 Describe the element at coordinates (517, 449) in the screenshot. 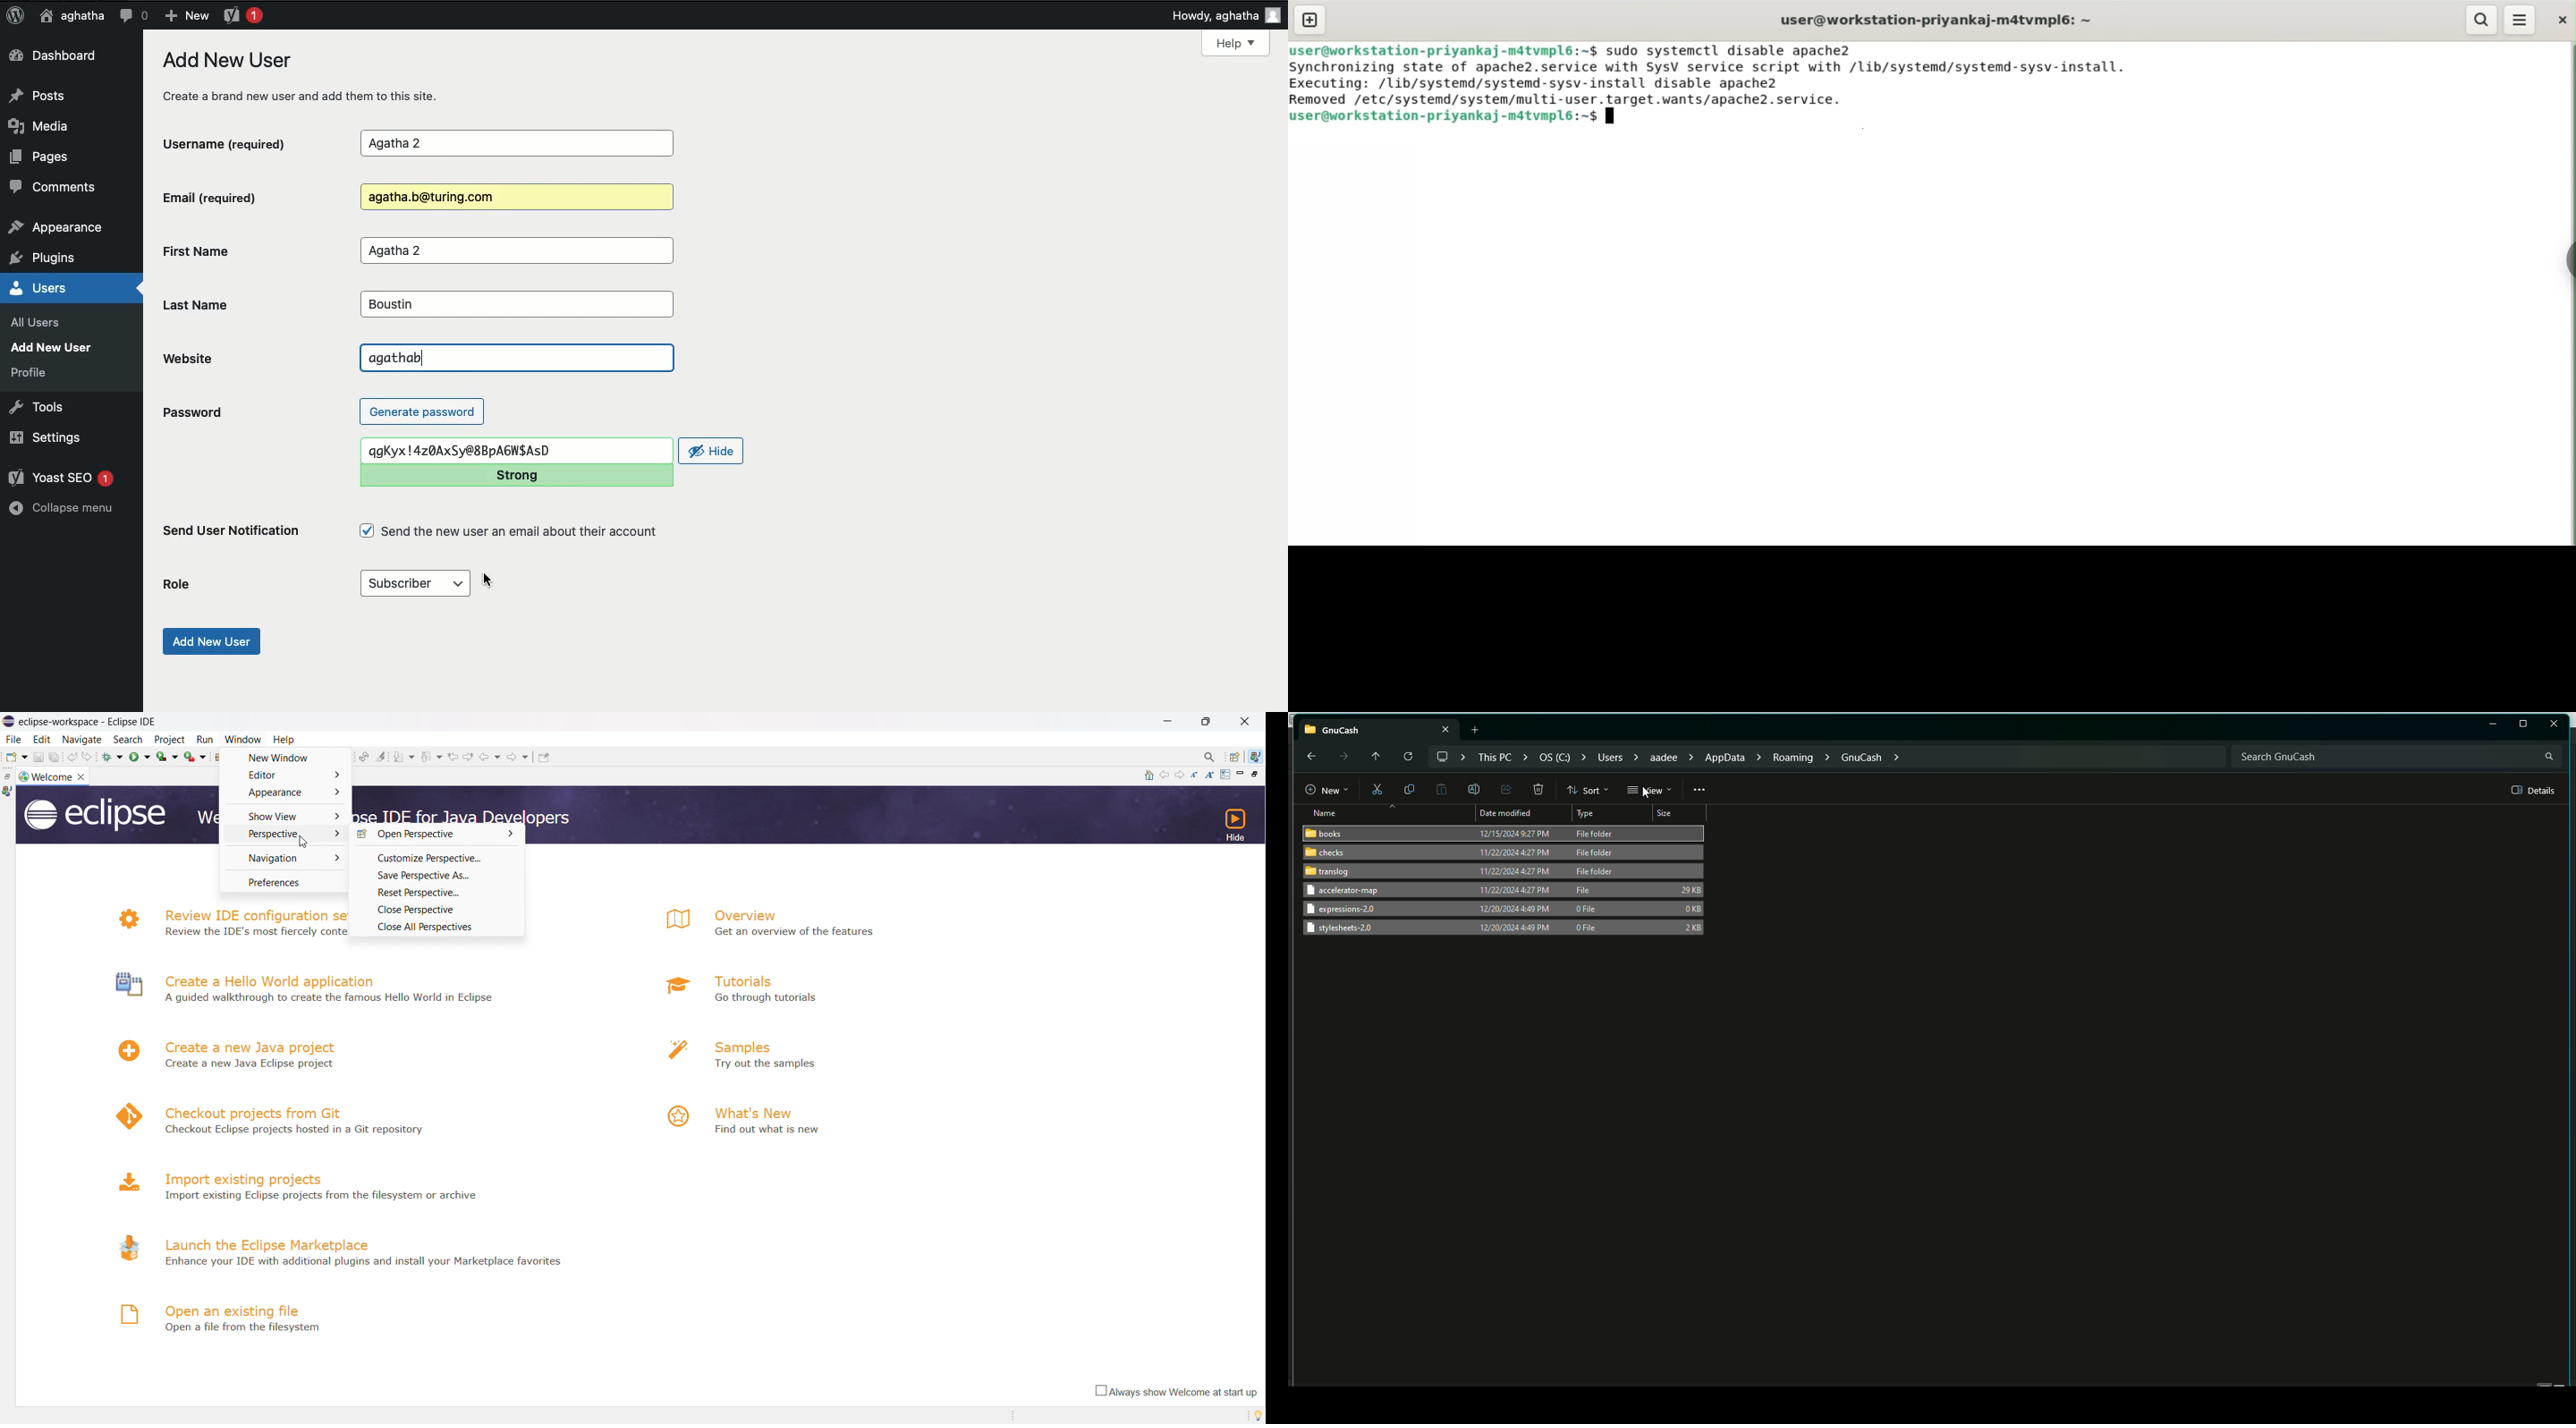

I see `qgKyx !4z0AxSy@8BpA6WSAsD` at that location.